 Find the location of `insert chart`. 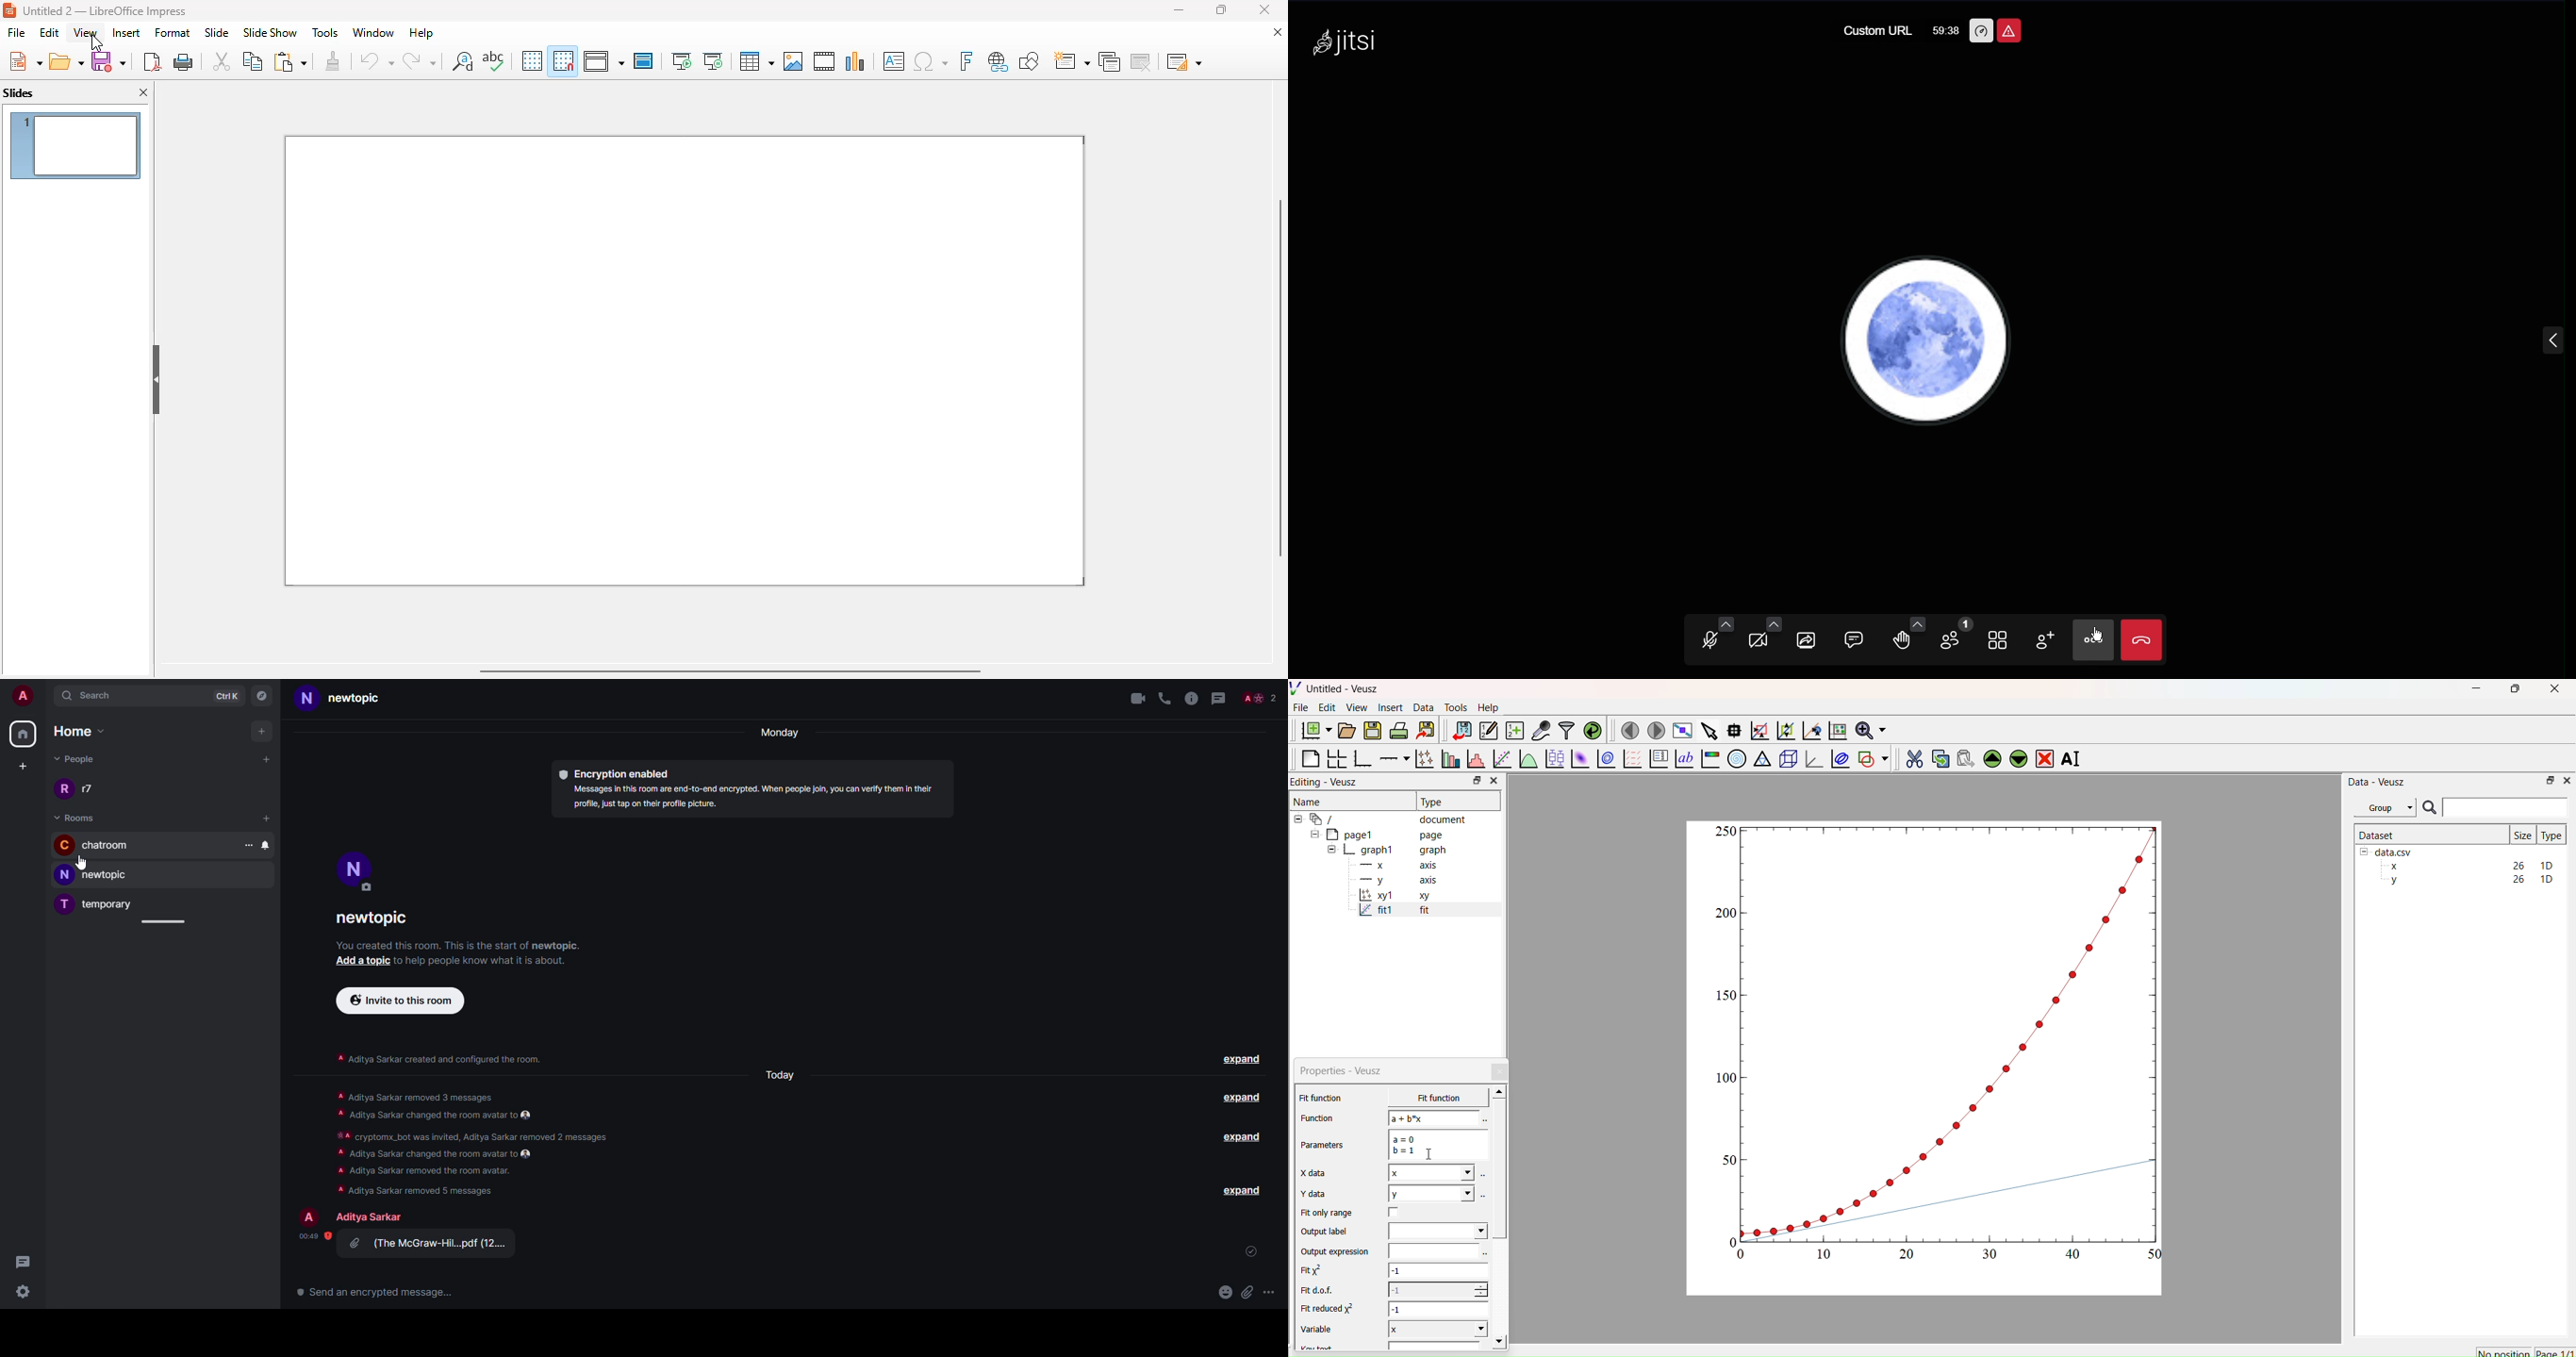

insert chart is located at coordinates (856, 61).